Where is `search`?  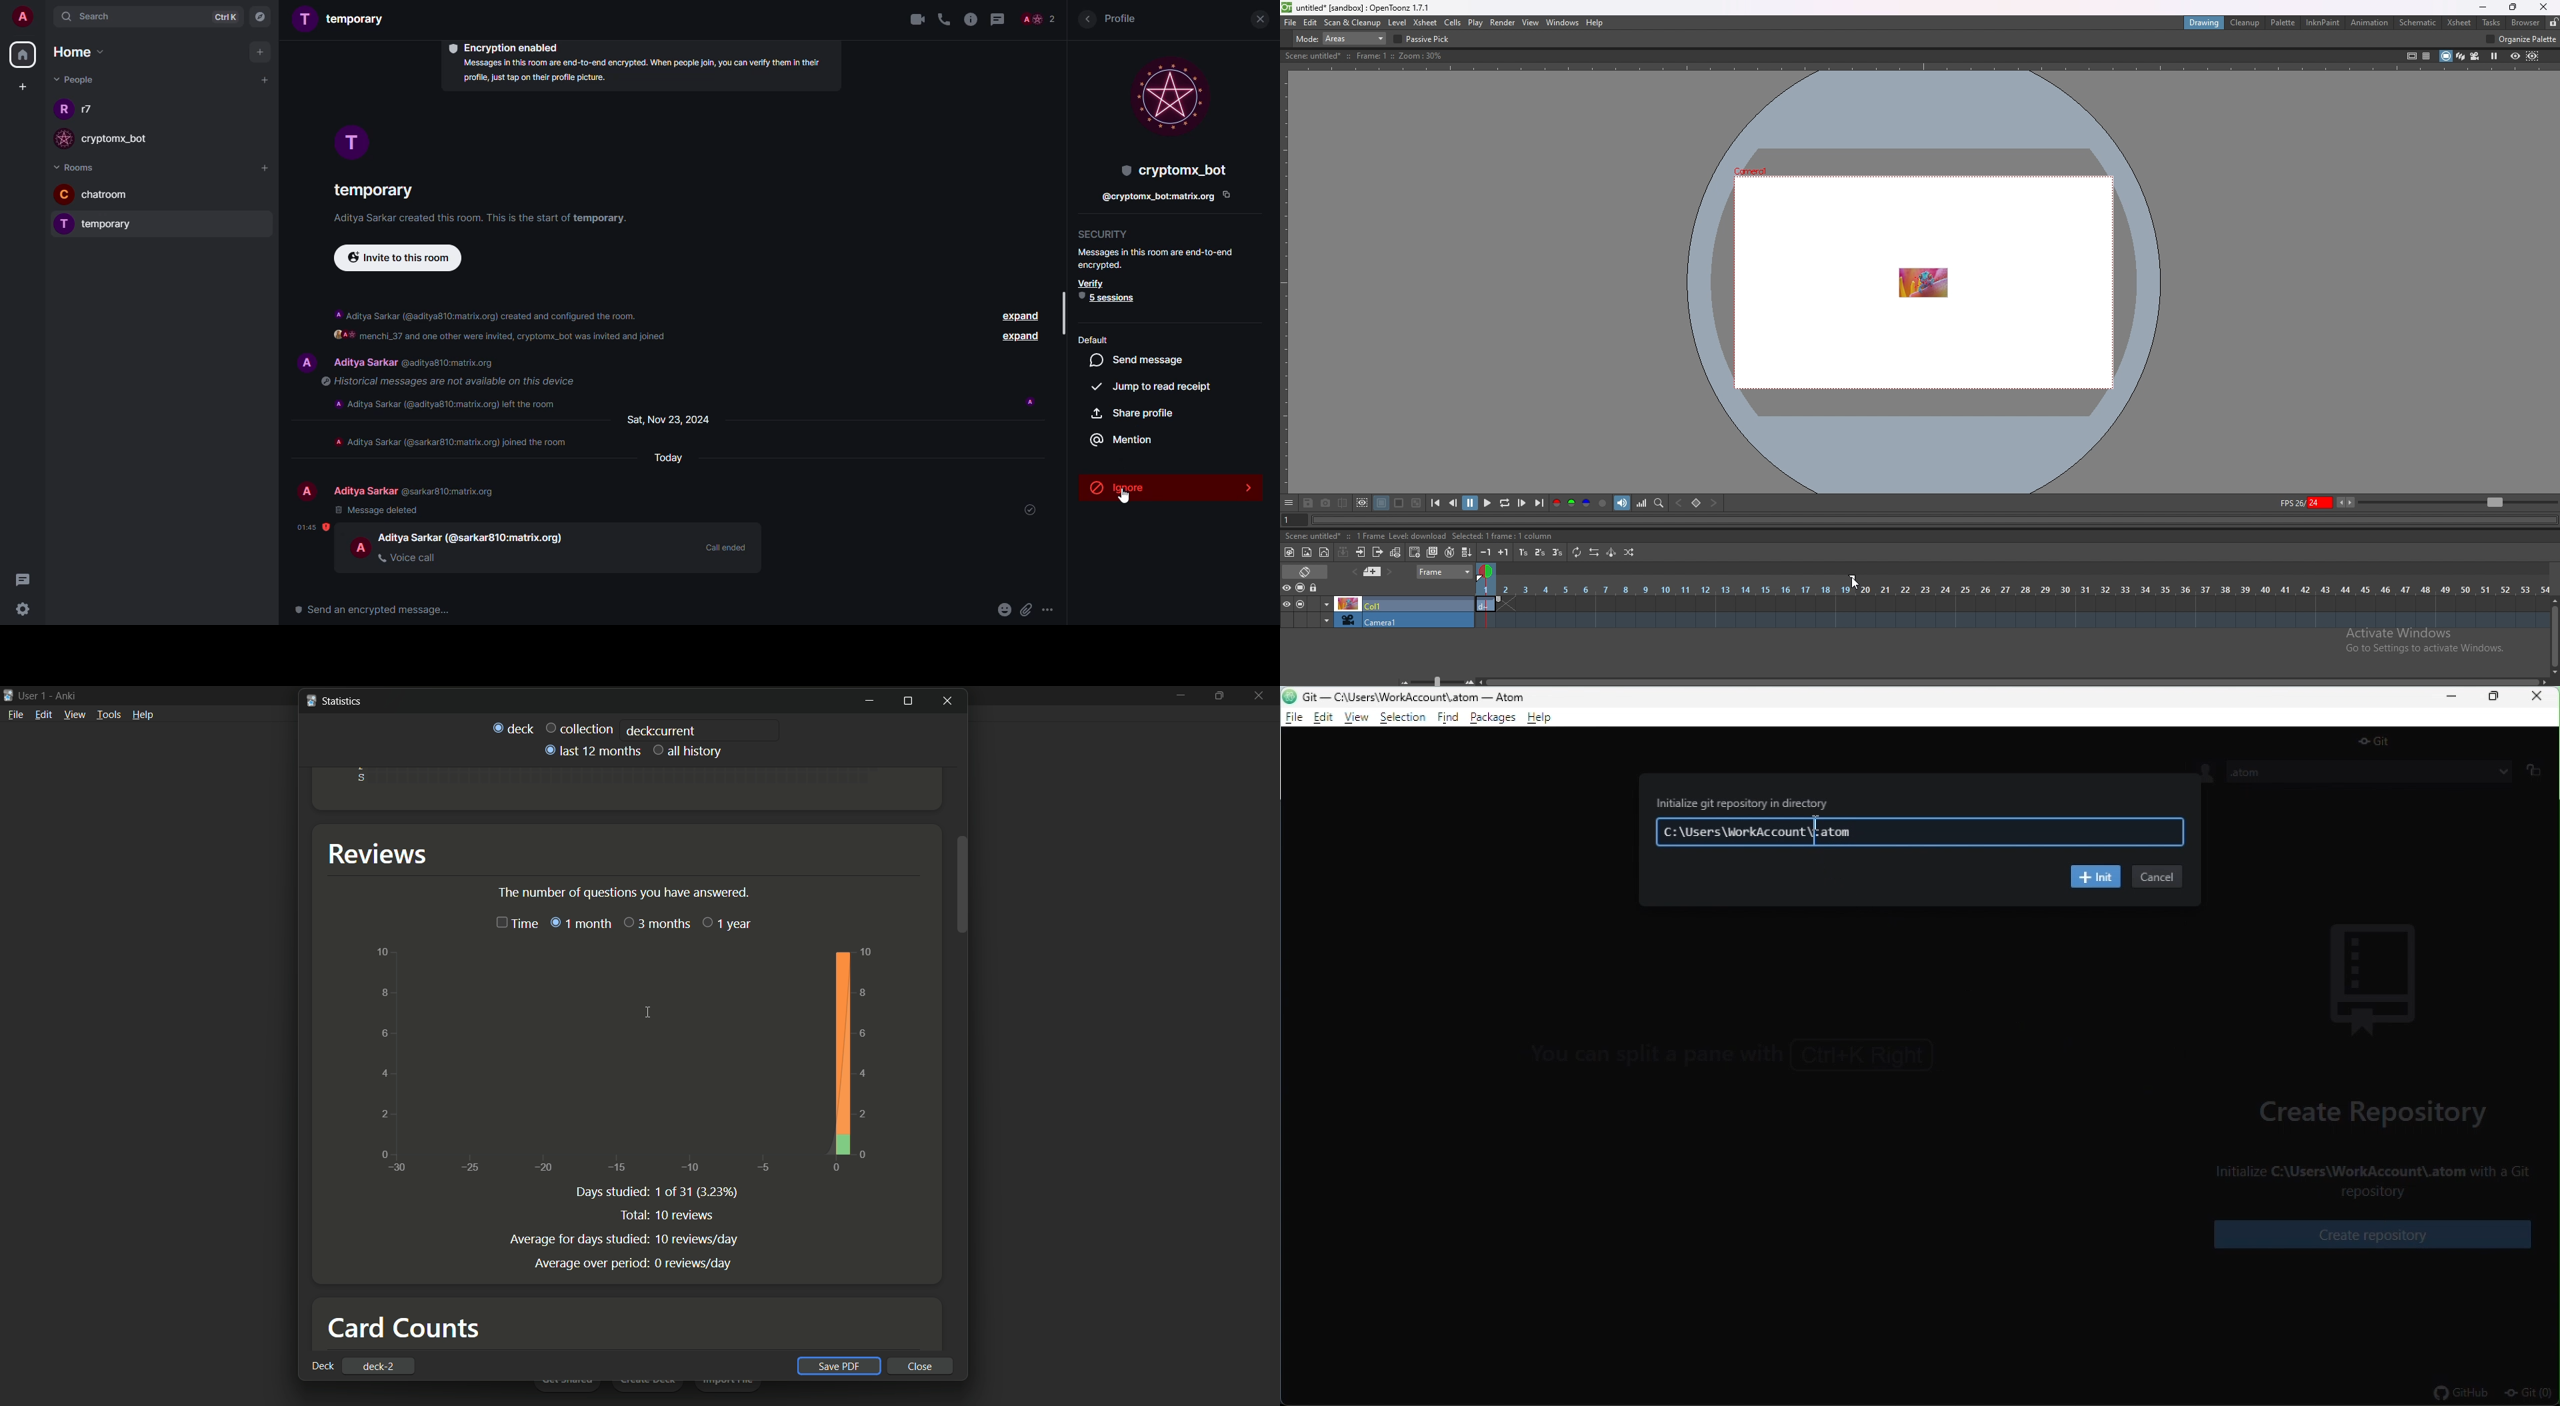
search is located at coordinates (91, 19).